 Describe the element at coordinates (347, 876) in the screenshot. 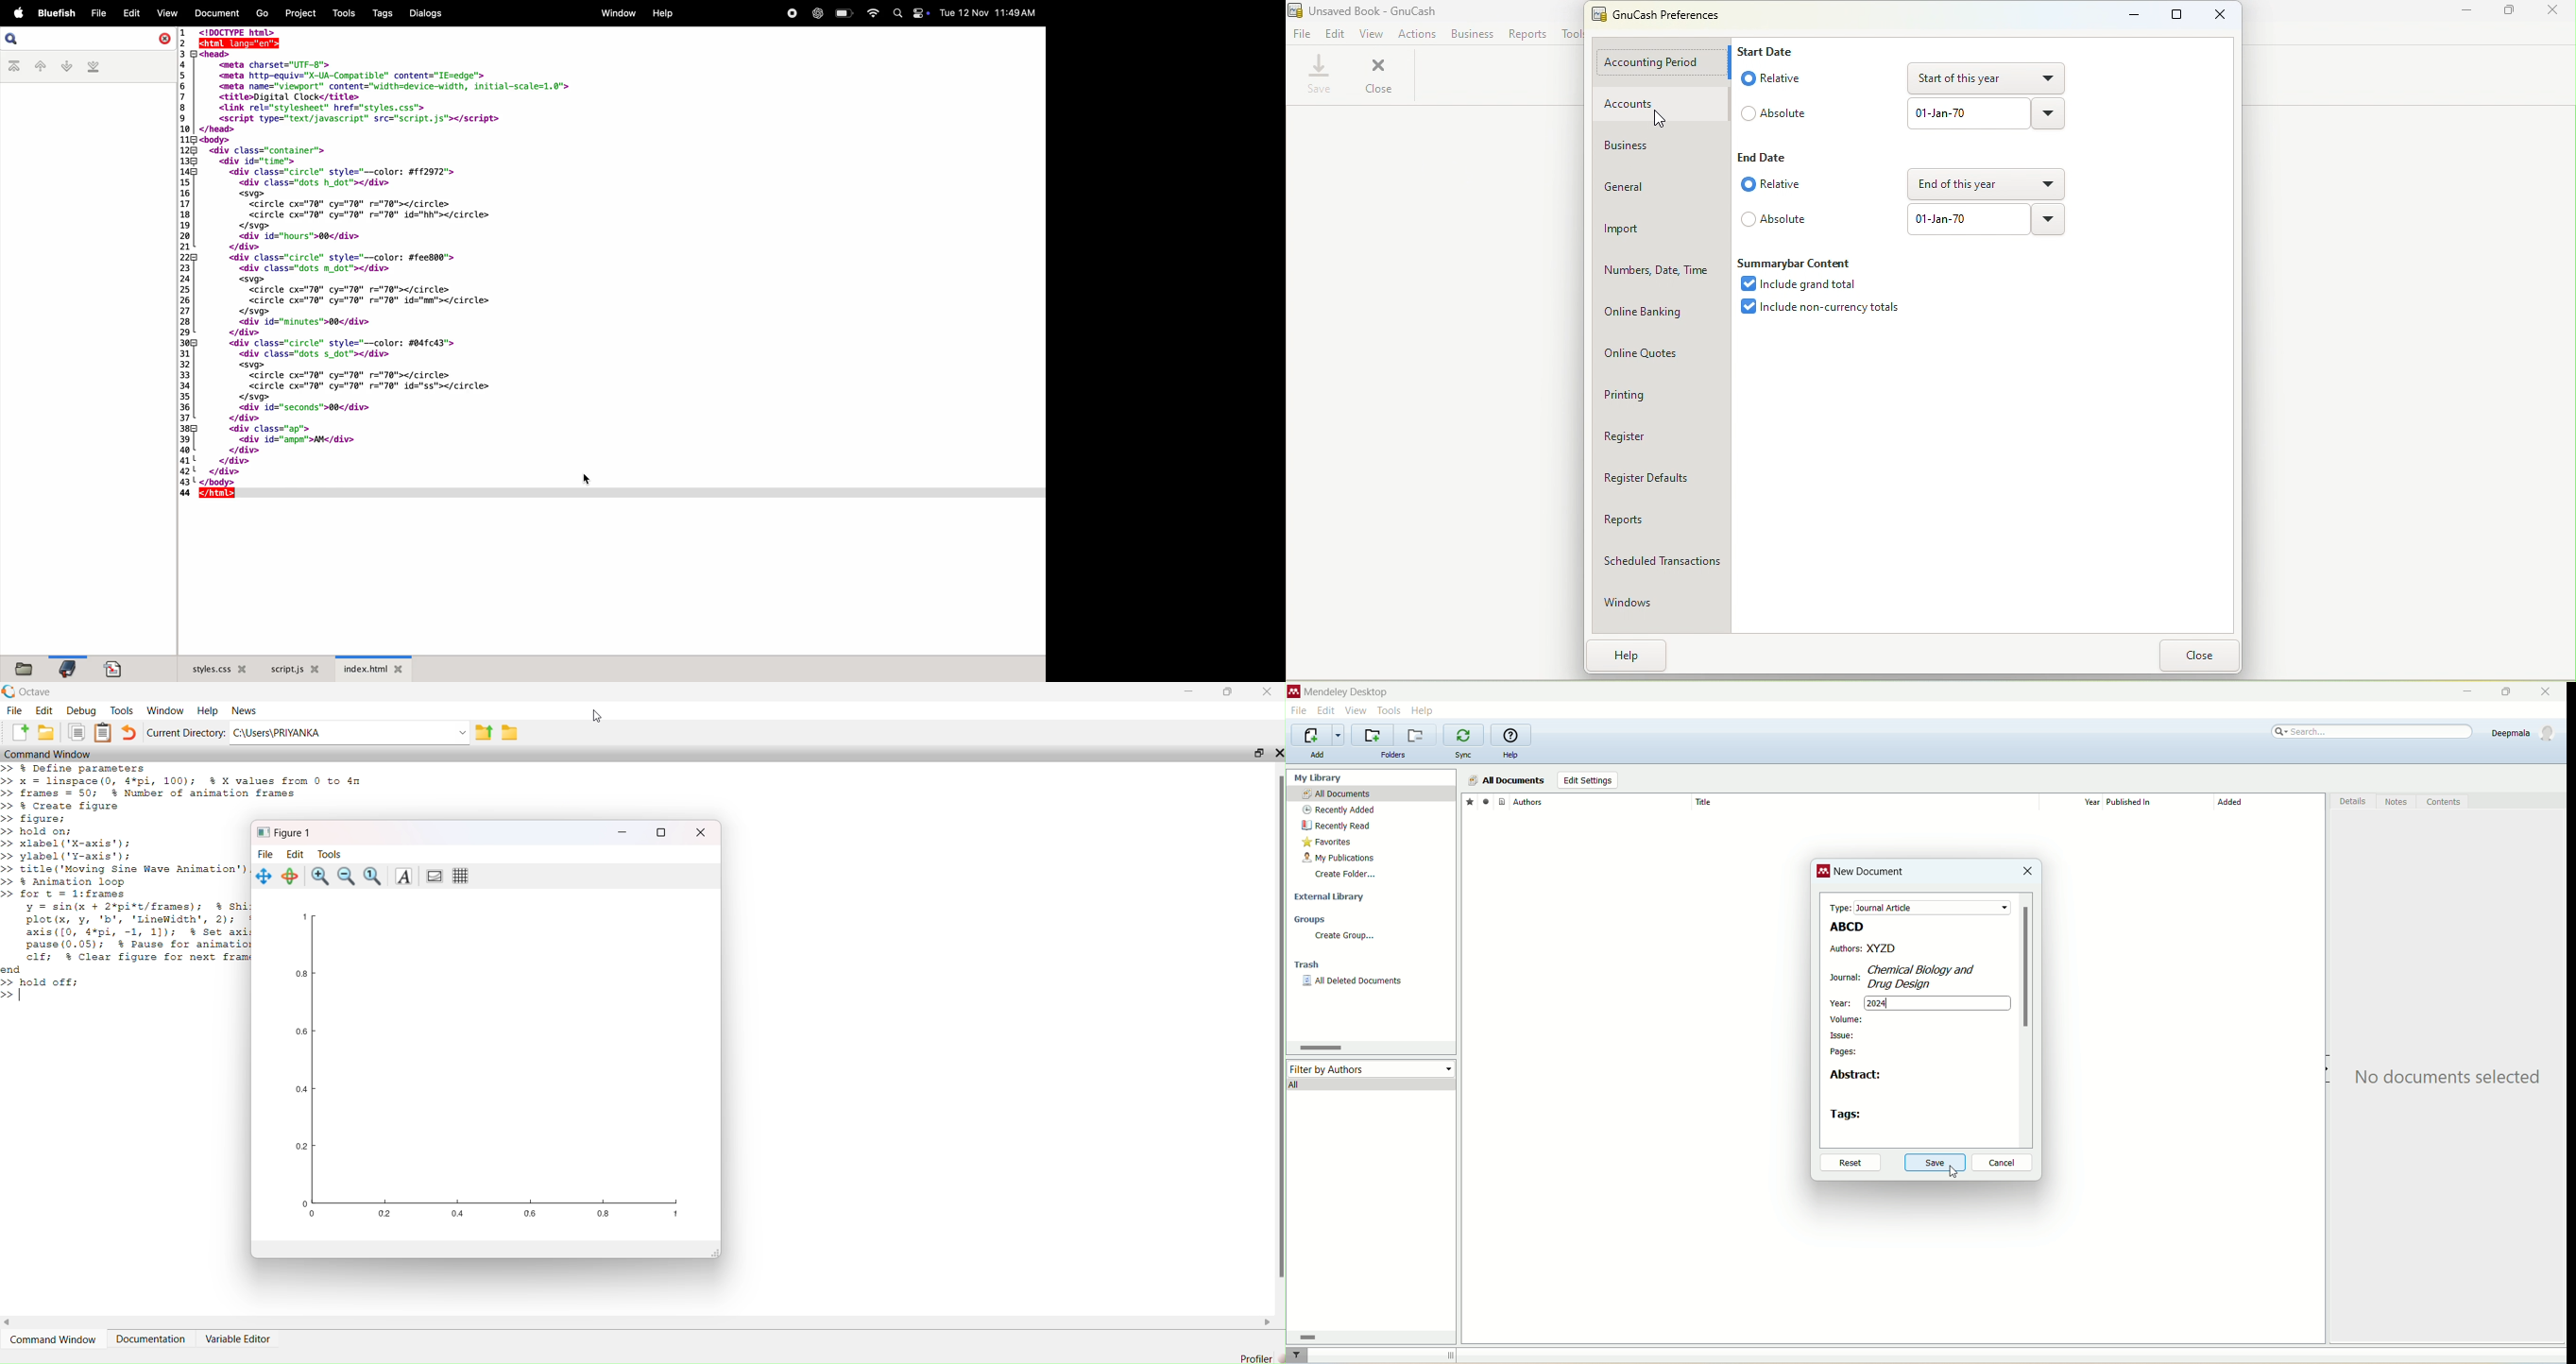

I see `zoom out` at that location.